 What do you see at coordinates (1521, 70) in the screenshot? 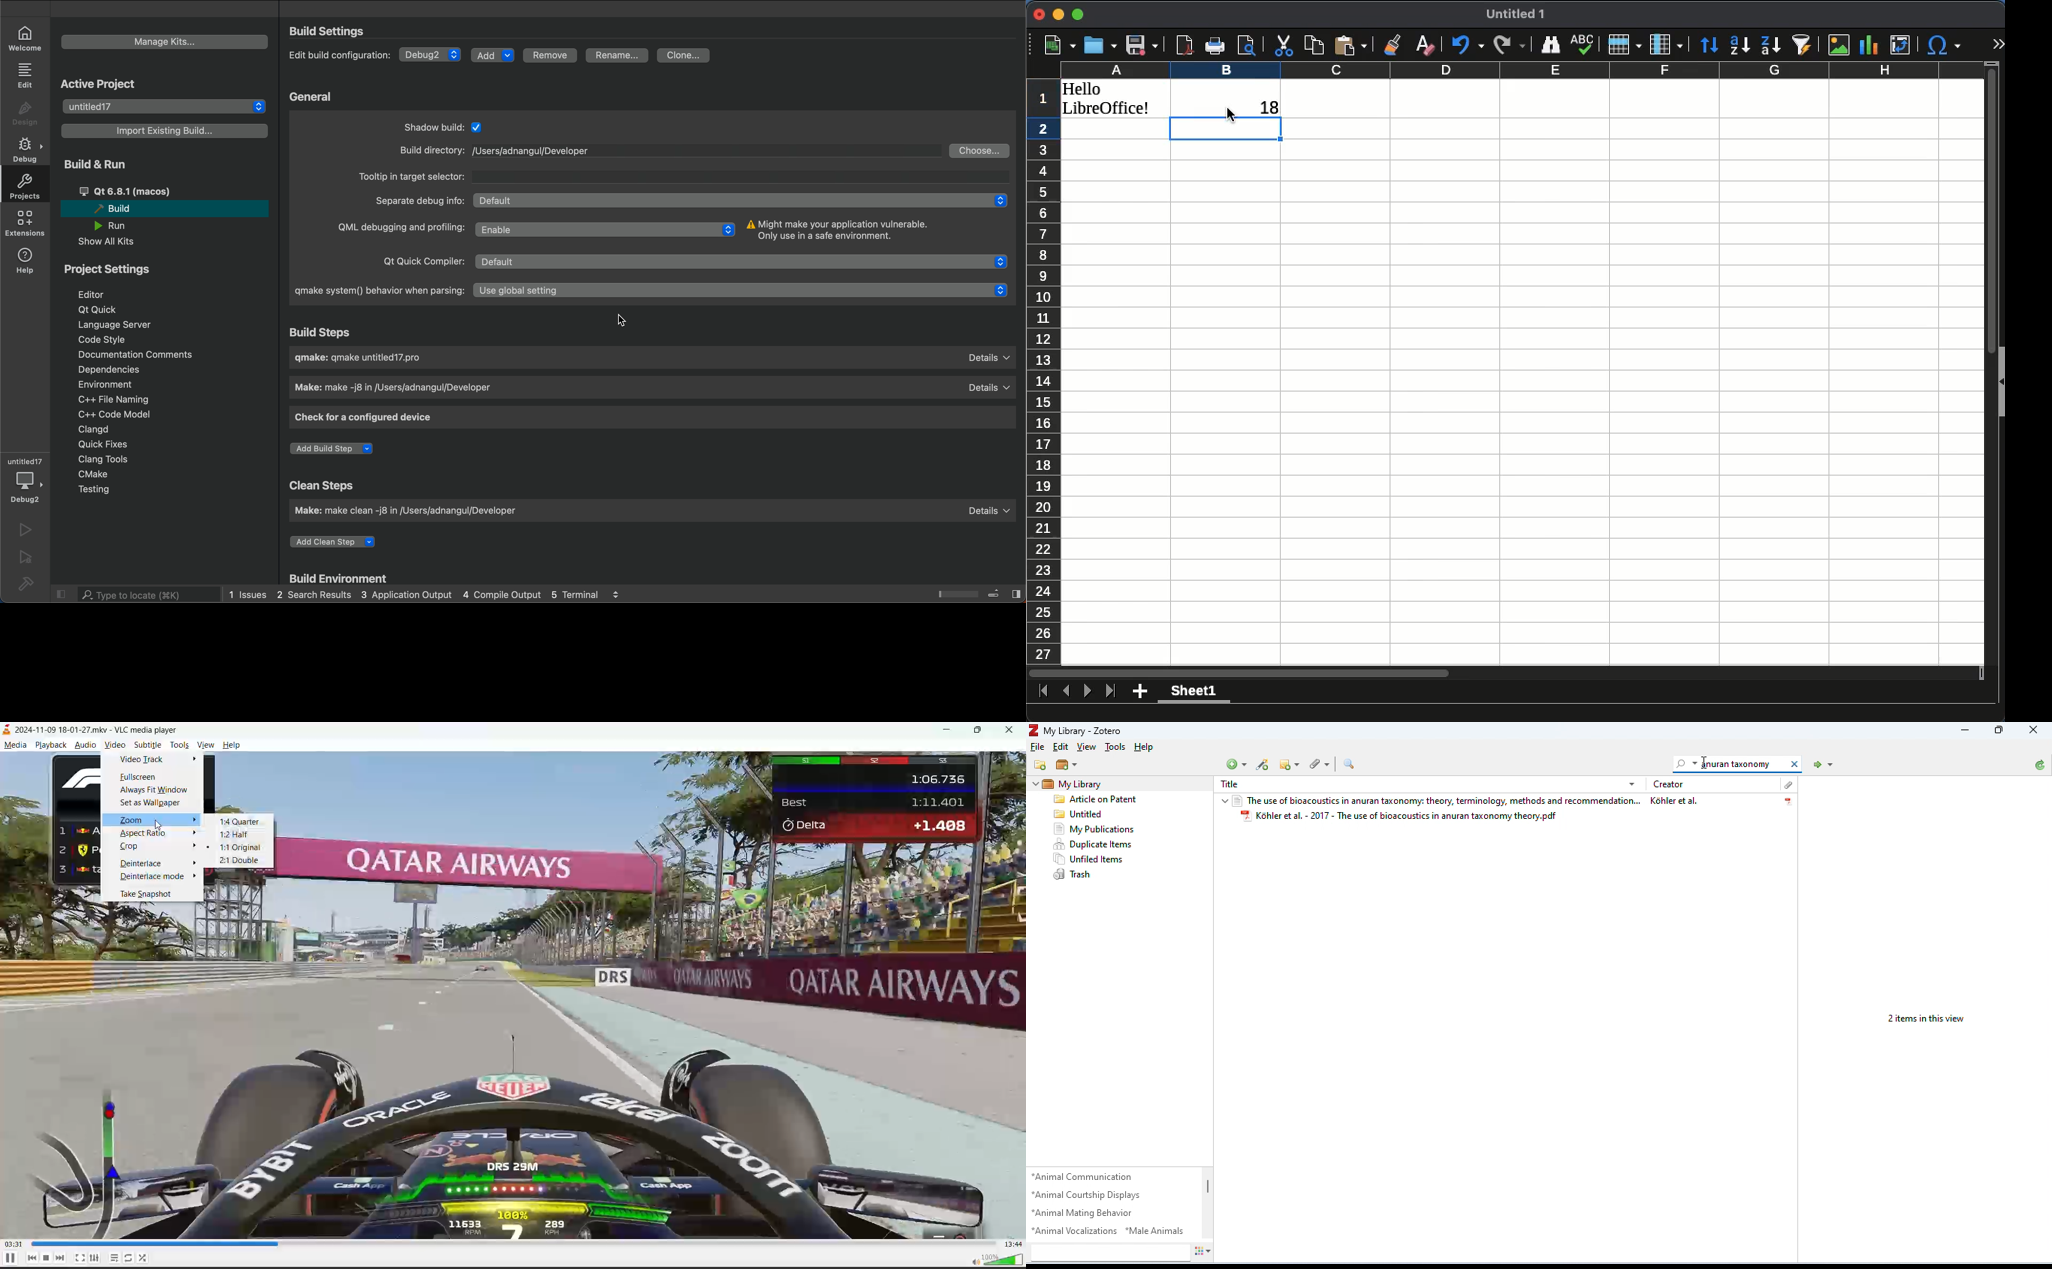
I see `columns` at bounding box center [1521, 70].